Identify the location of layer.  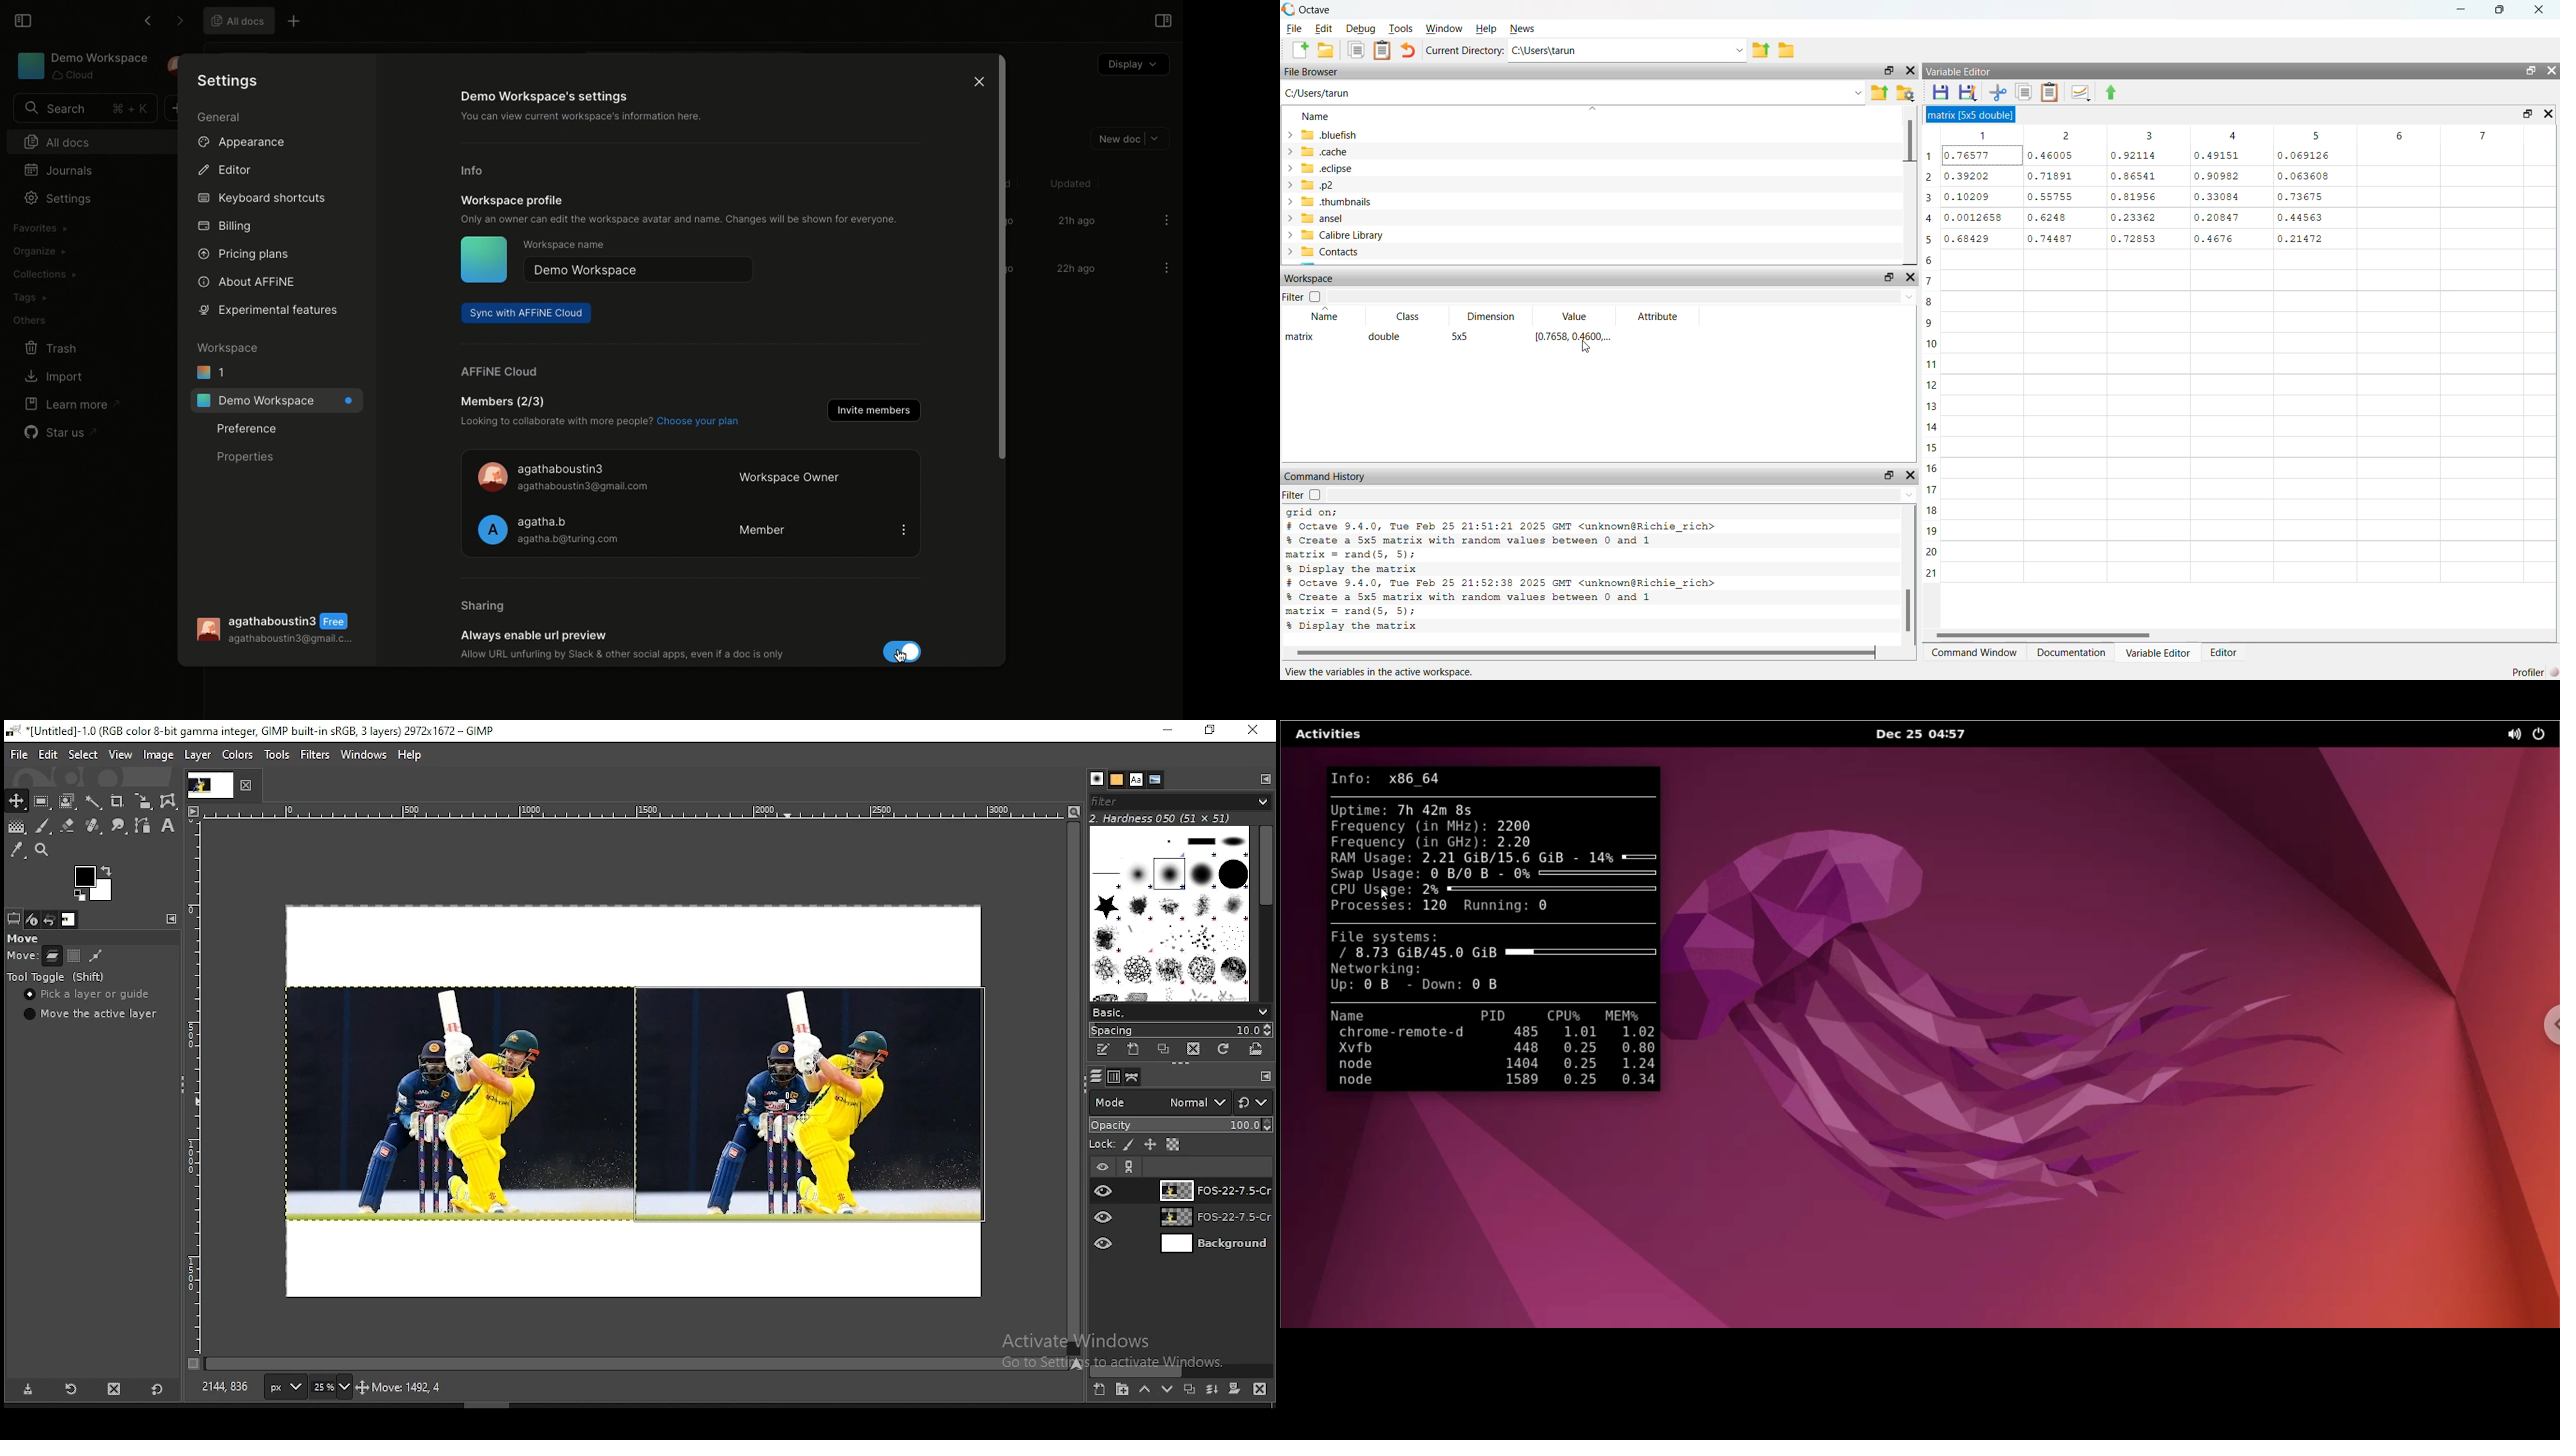
(1213, 1244).